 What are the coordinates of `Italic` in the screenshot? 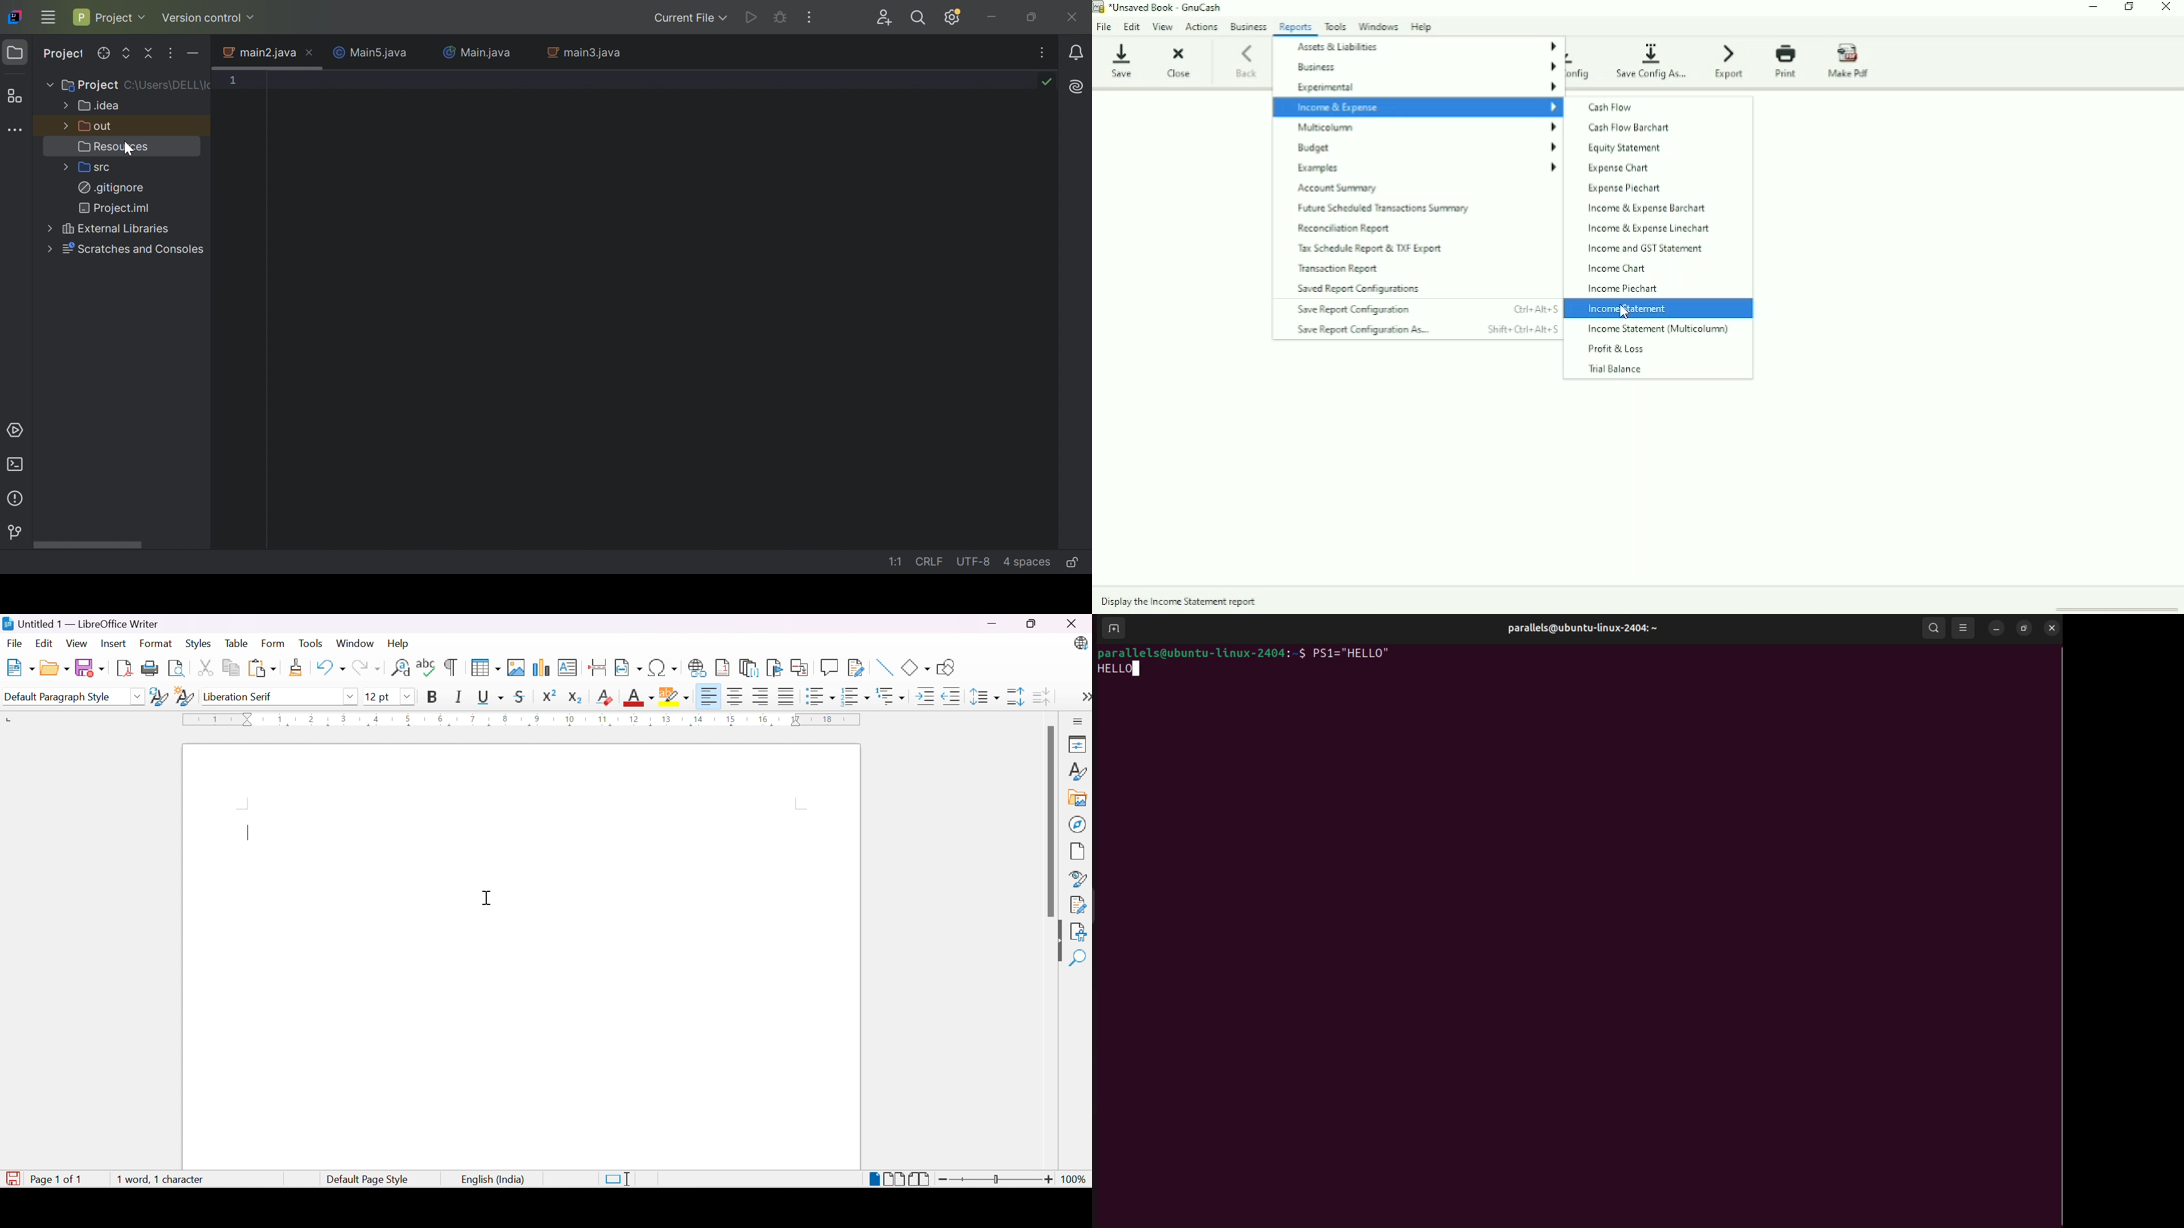 It's located at (458, 696).